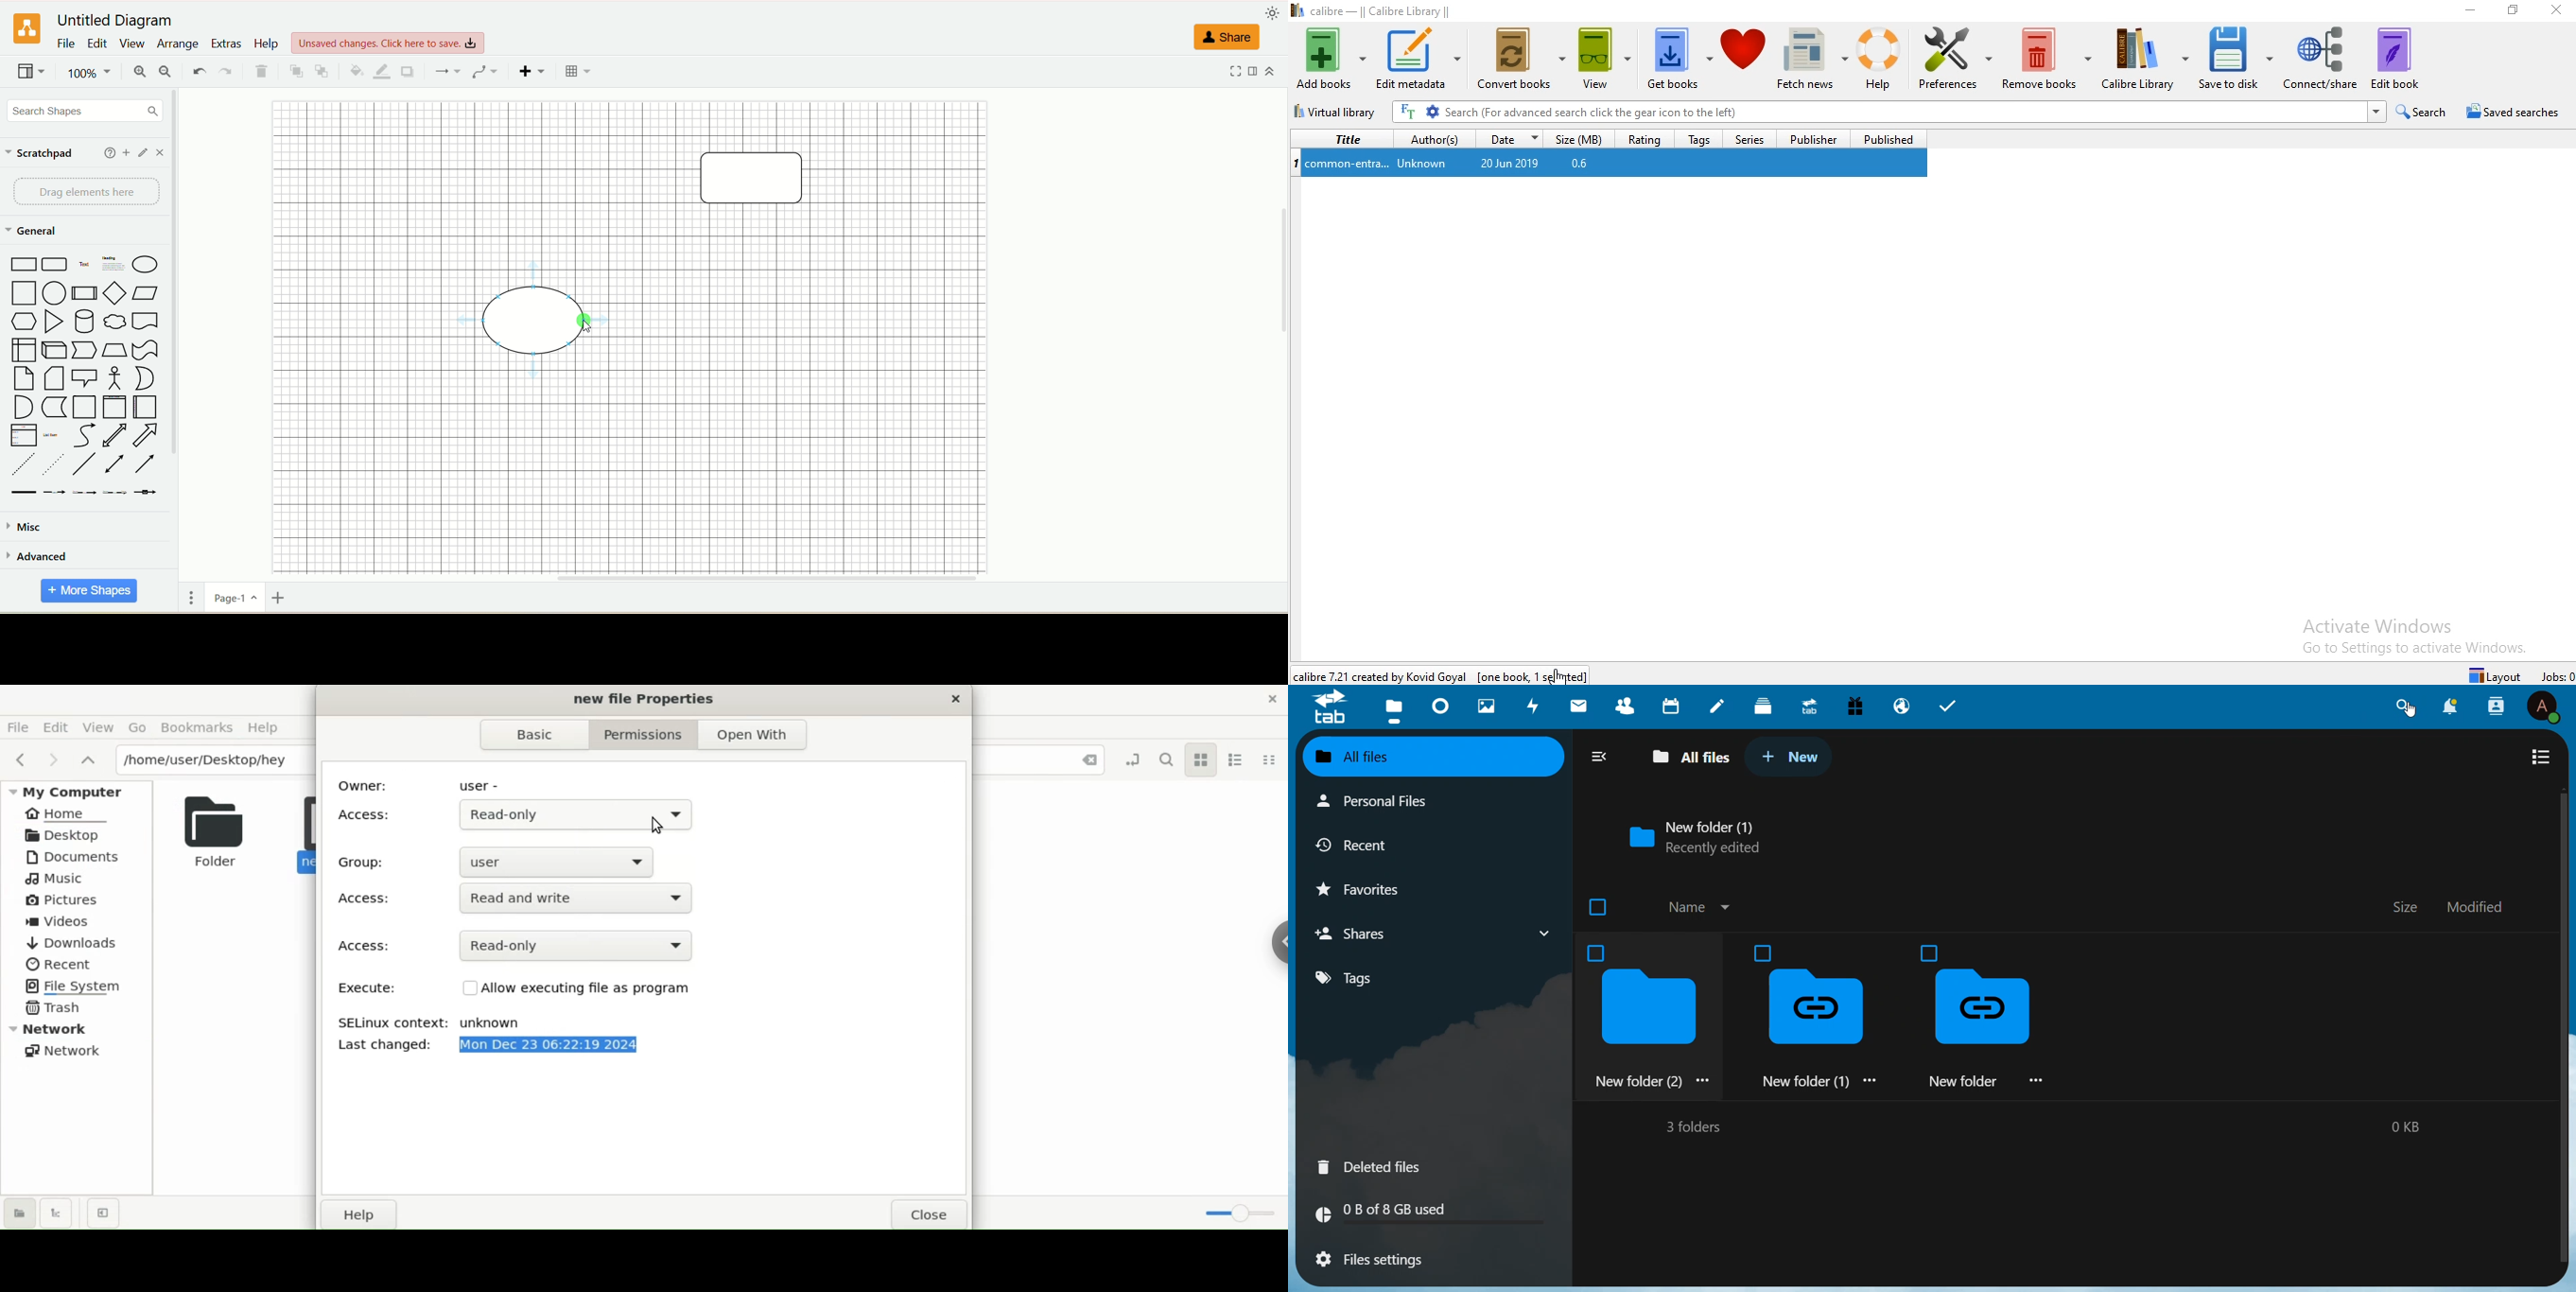 The height and width of the screenshot is (1316, 2576). Describe the element at coordinates (585, 325) in the screenshot. I see `cursor` at that location.